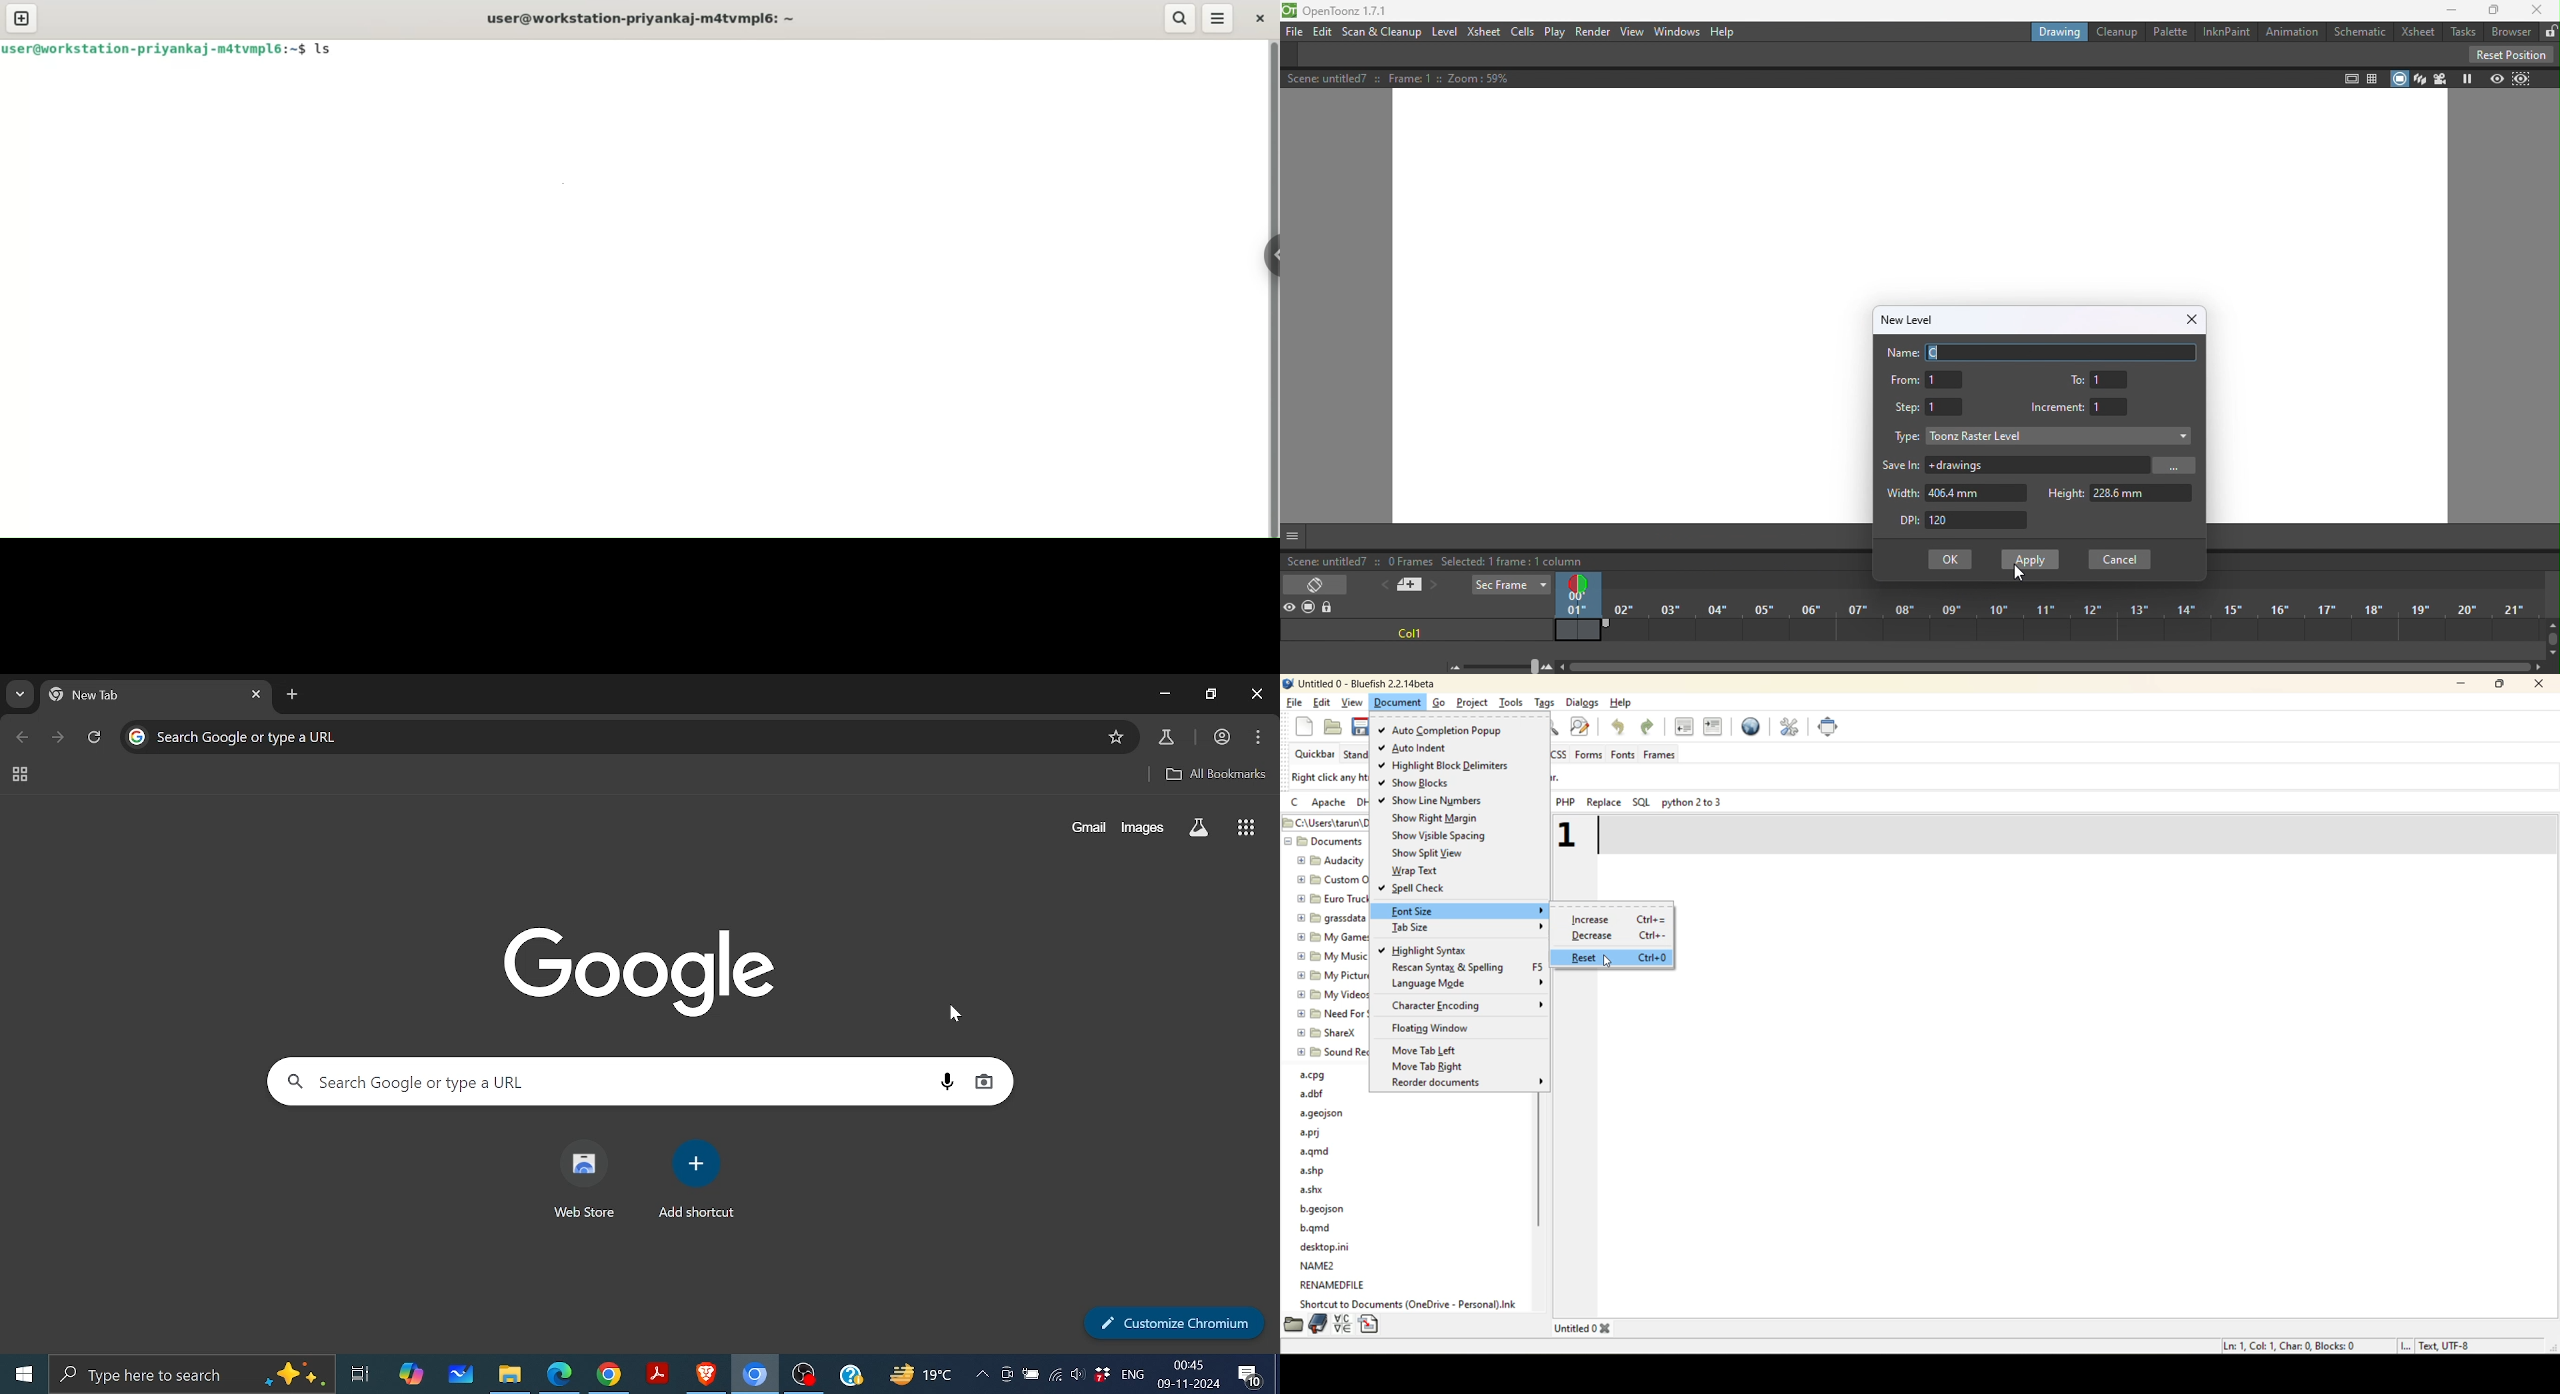  I want to click on Scene details, so click(1420, 79).